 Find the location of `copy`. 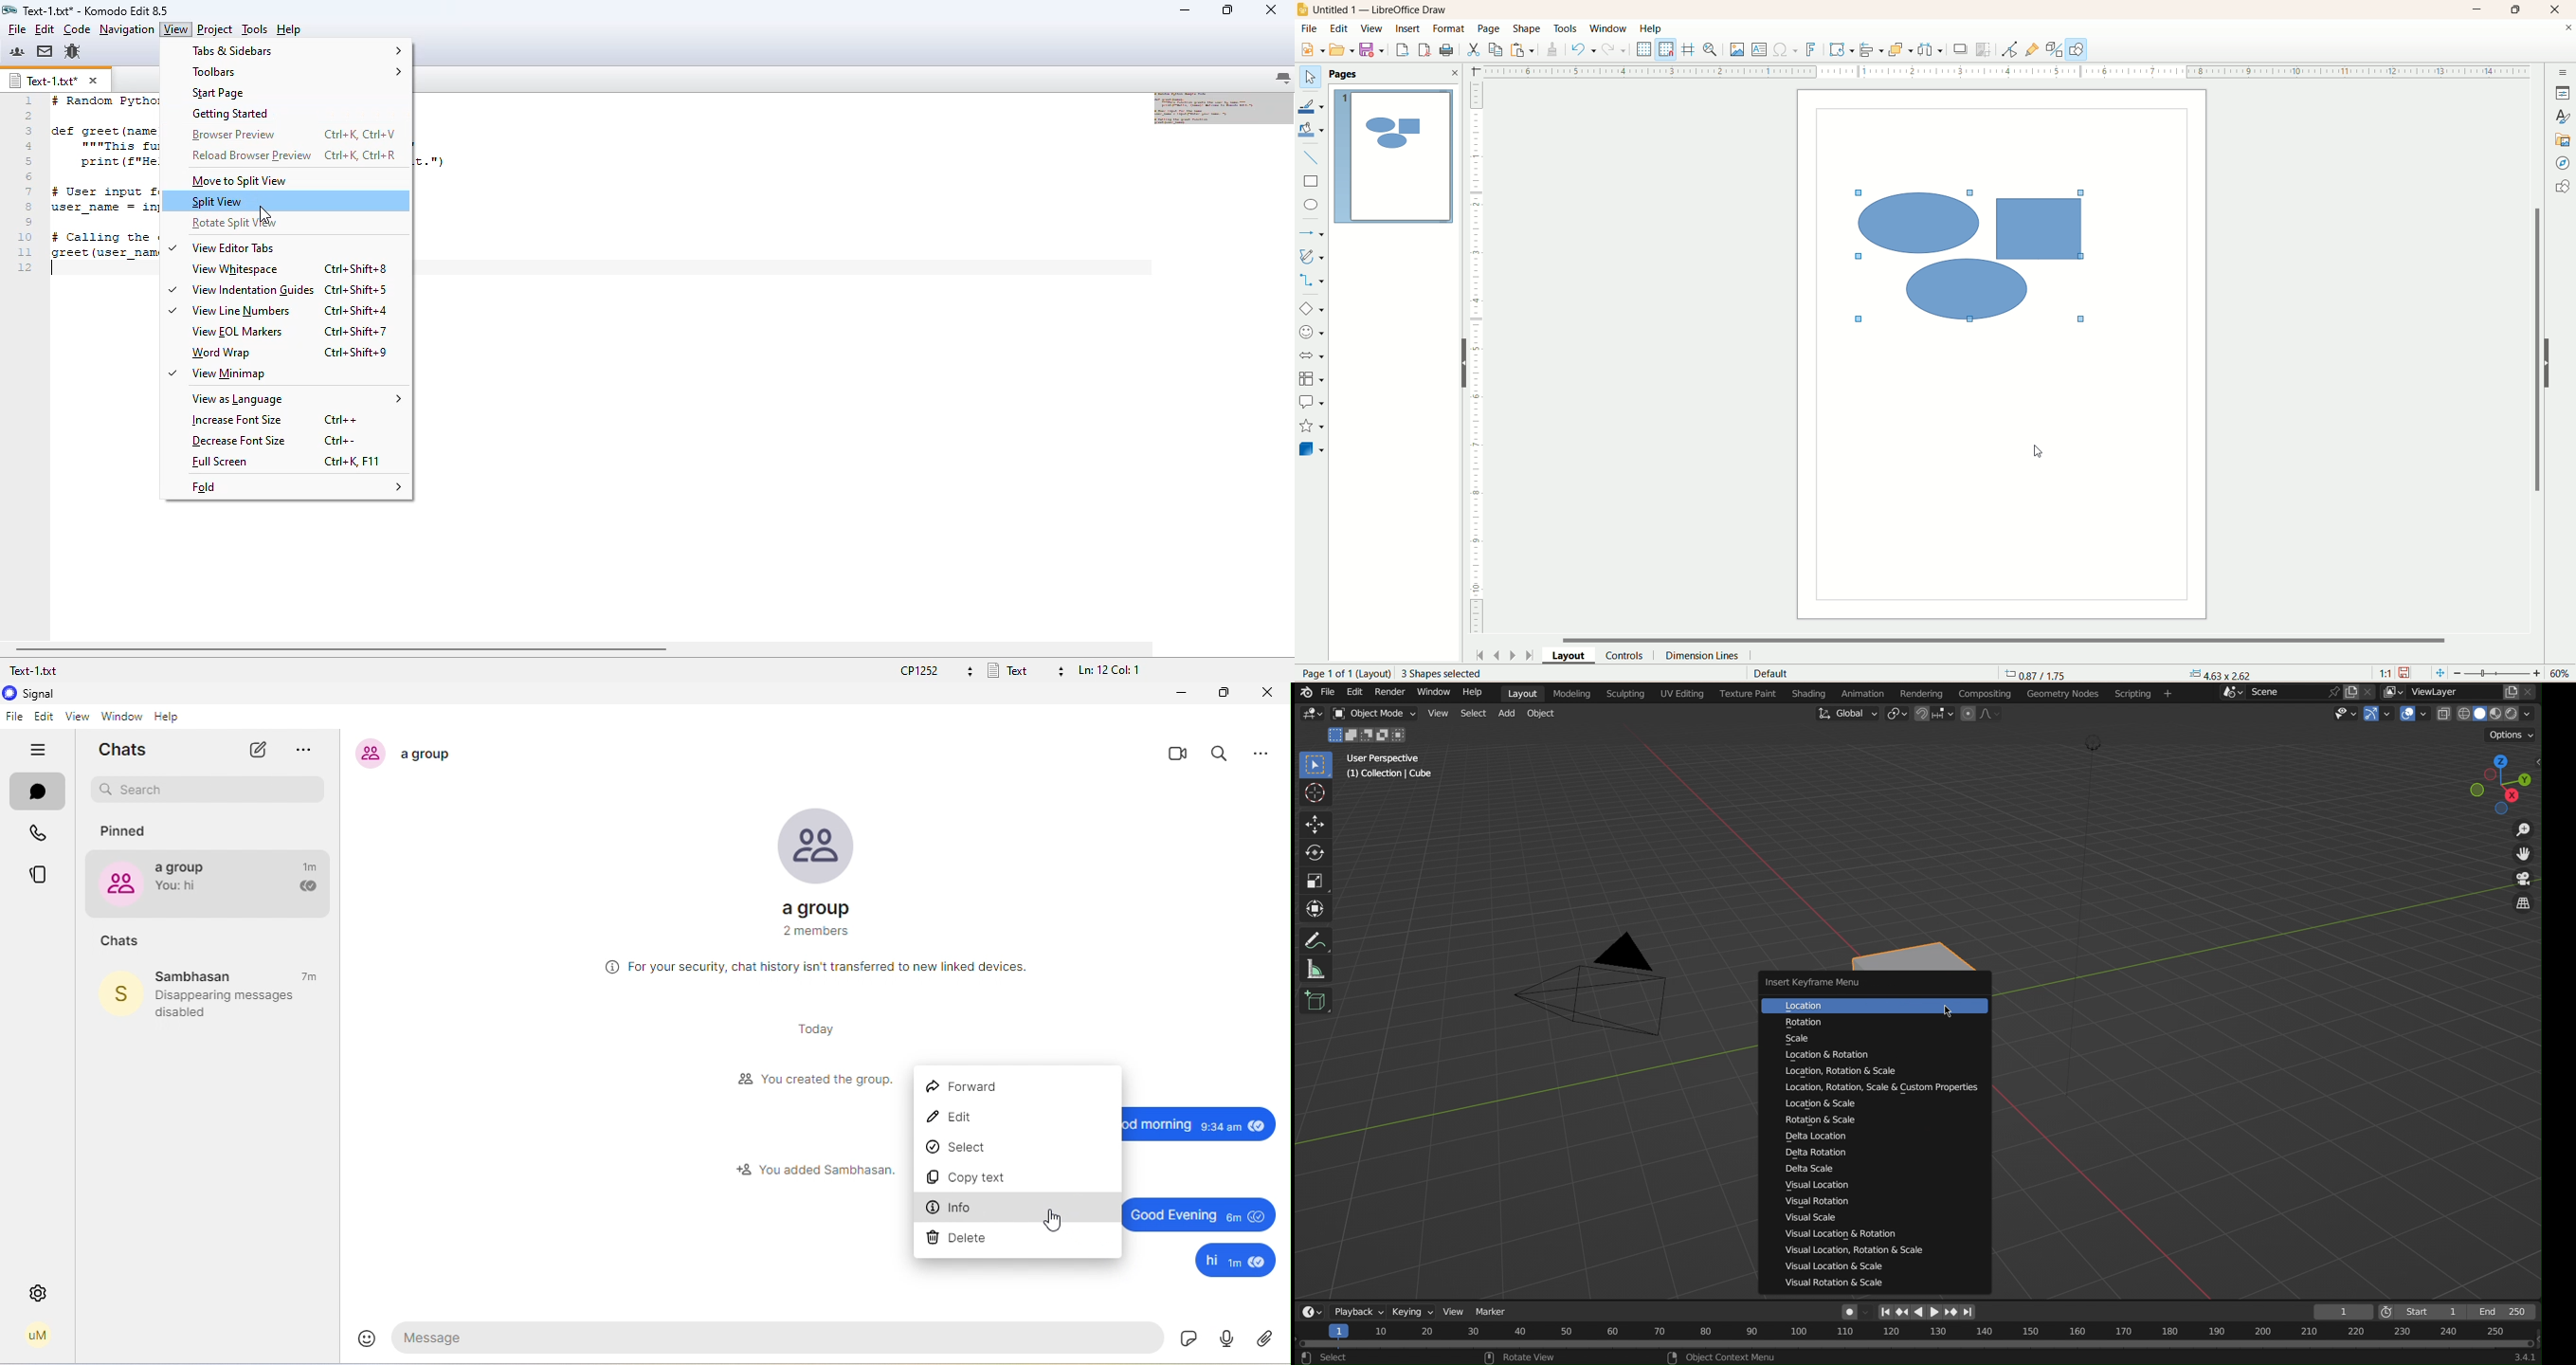

copy is located at coordinates (1497, 50).